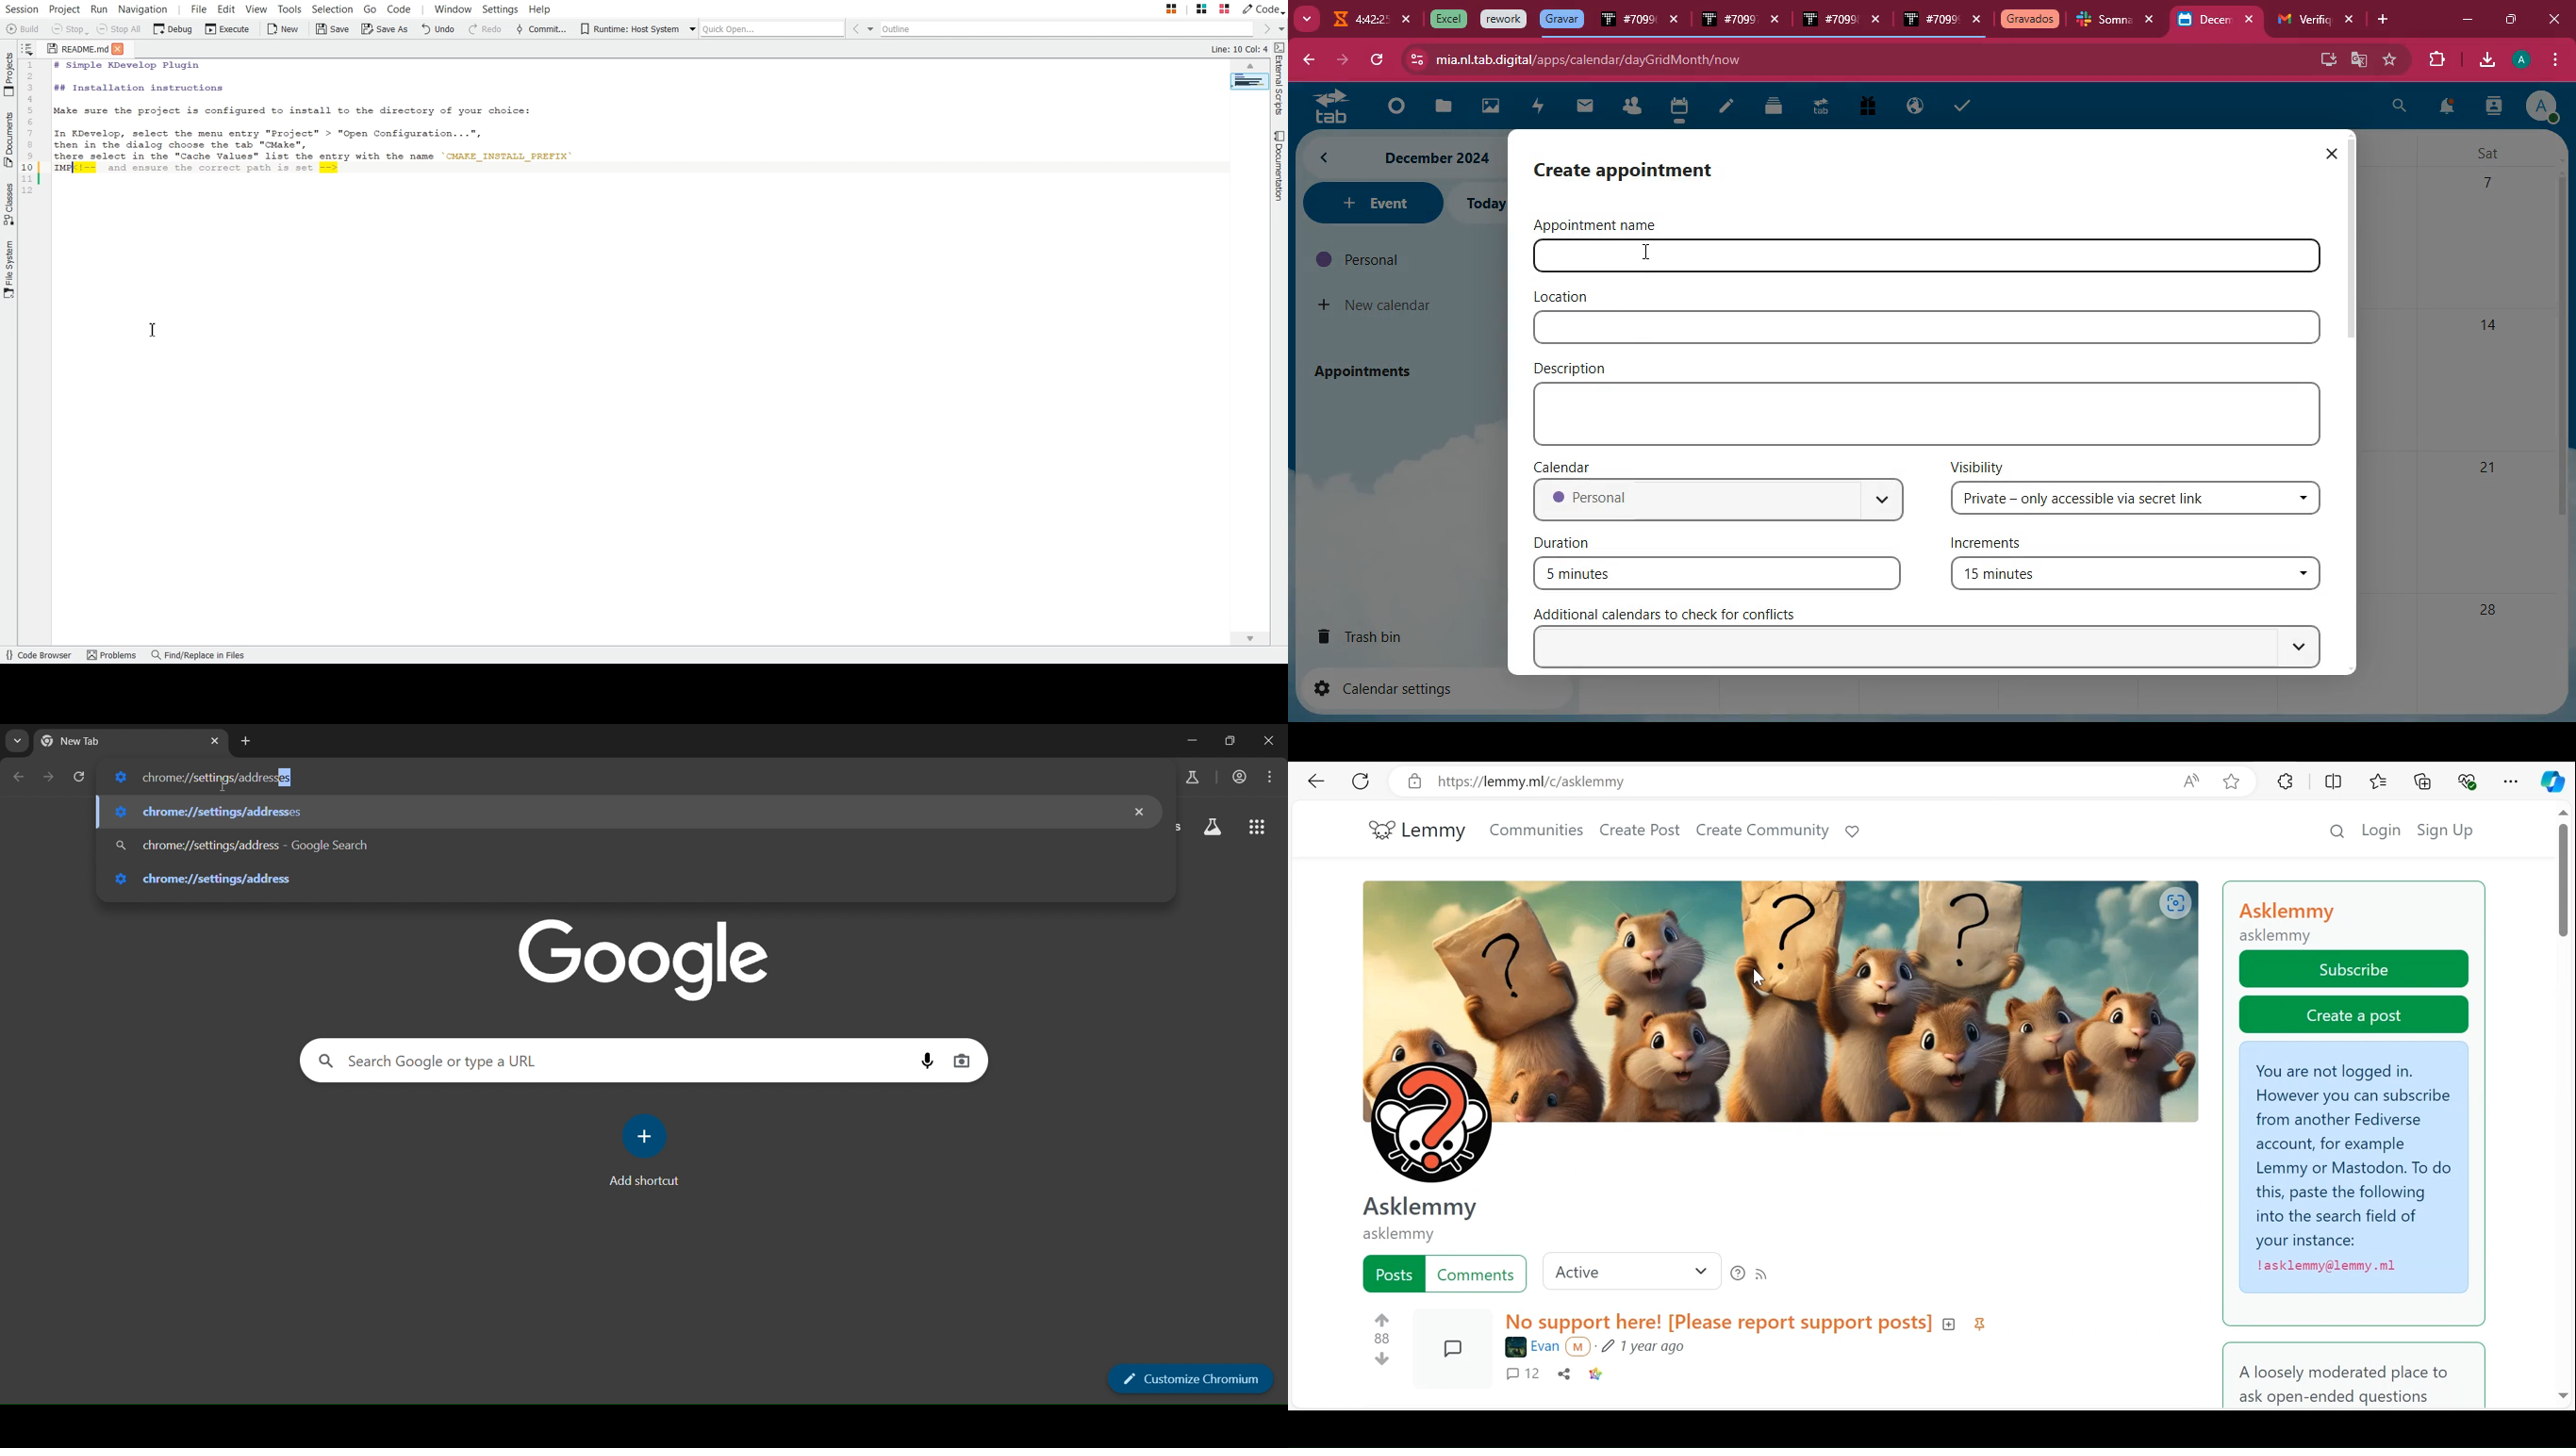  What do you see at coordinates (1632, 1271) in the screenshot?
I see `Active` at bounding box center [1632, 1271].